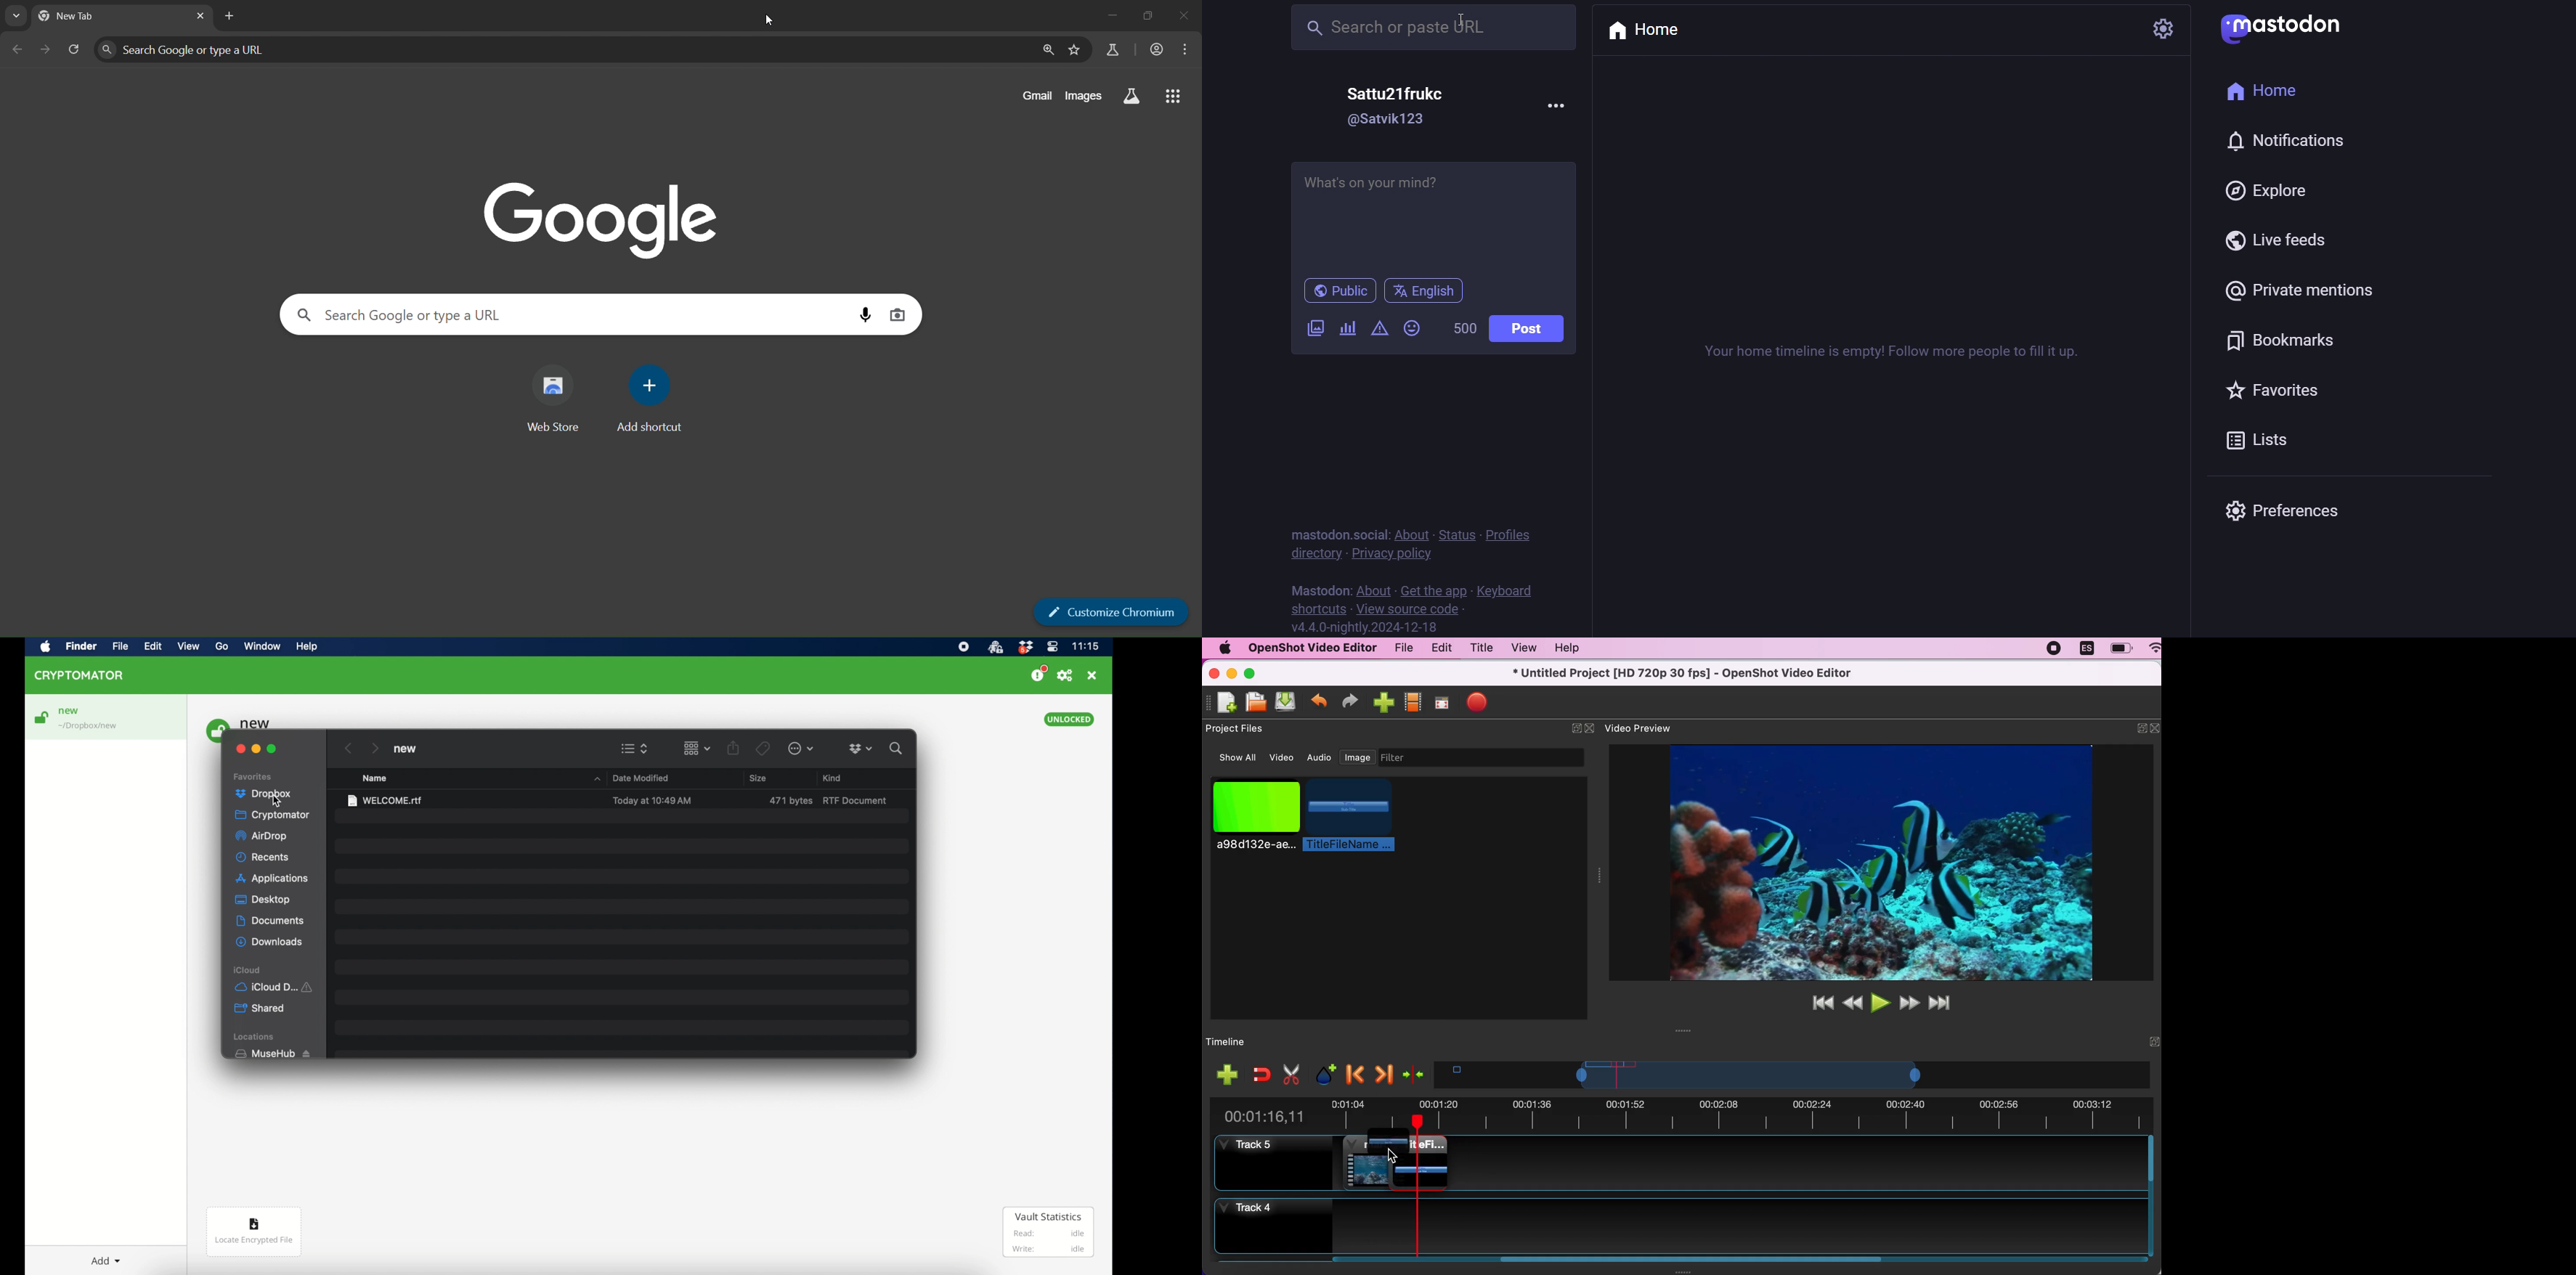  What do you see at coordinates (767, 20) in the screenshot?
I see `cursor` at bounding box center [767, 20].